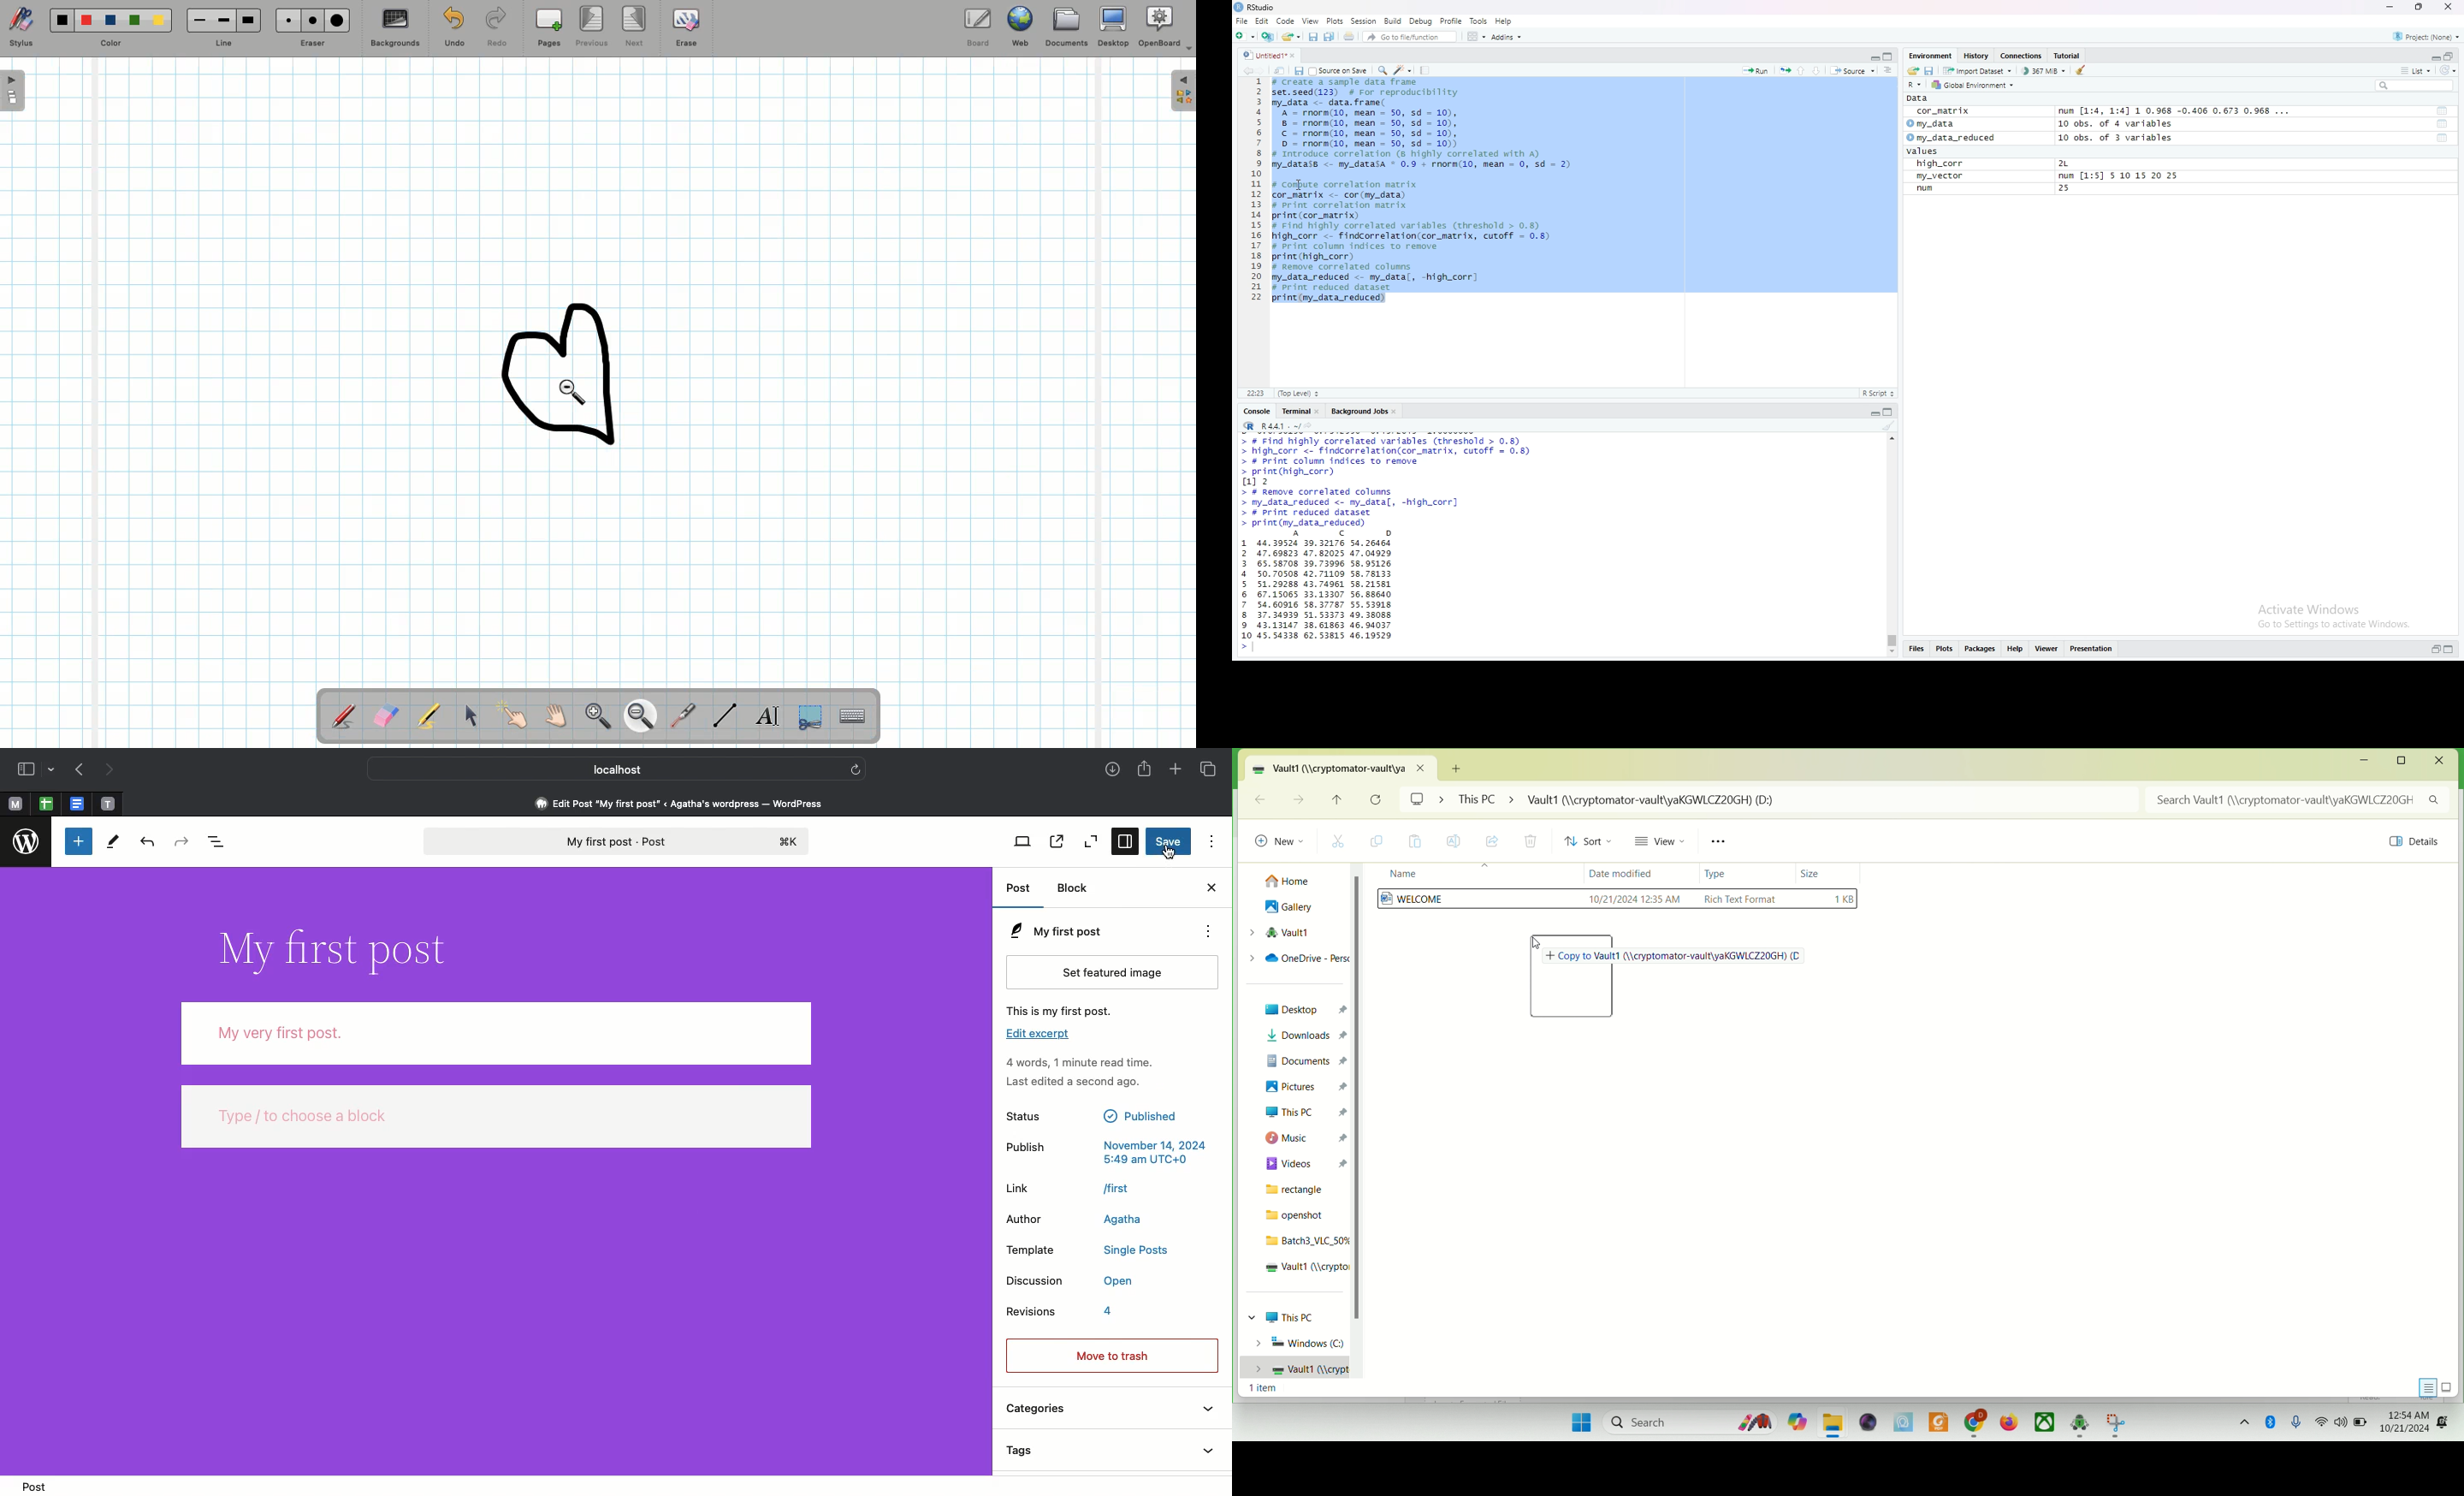 The height and width of the screenshot is (1512, 2464). I want to click on Tools , so click(1426, 69).